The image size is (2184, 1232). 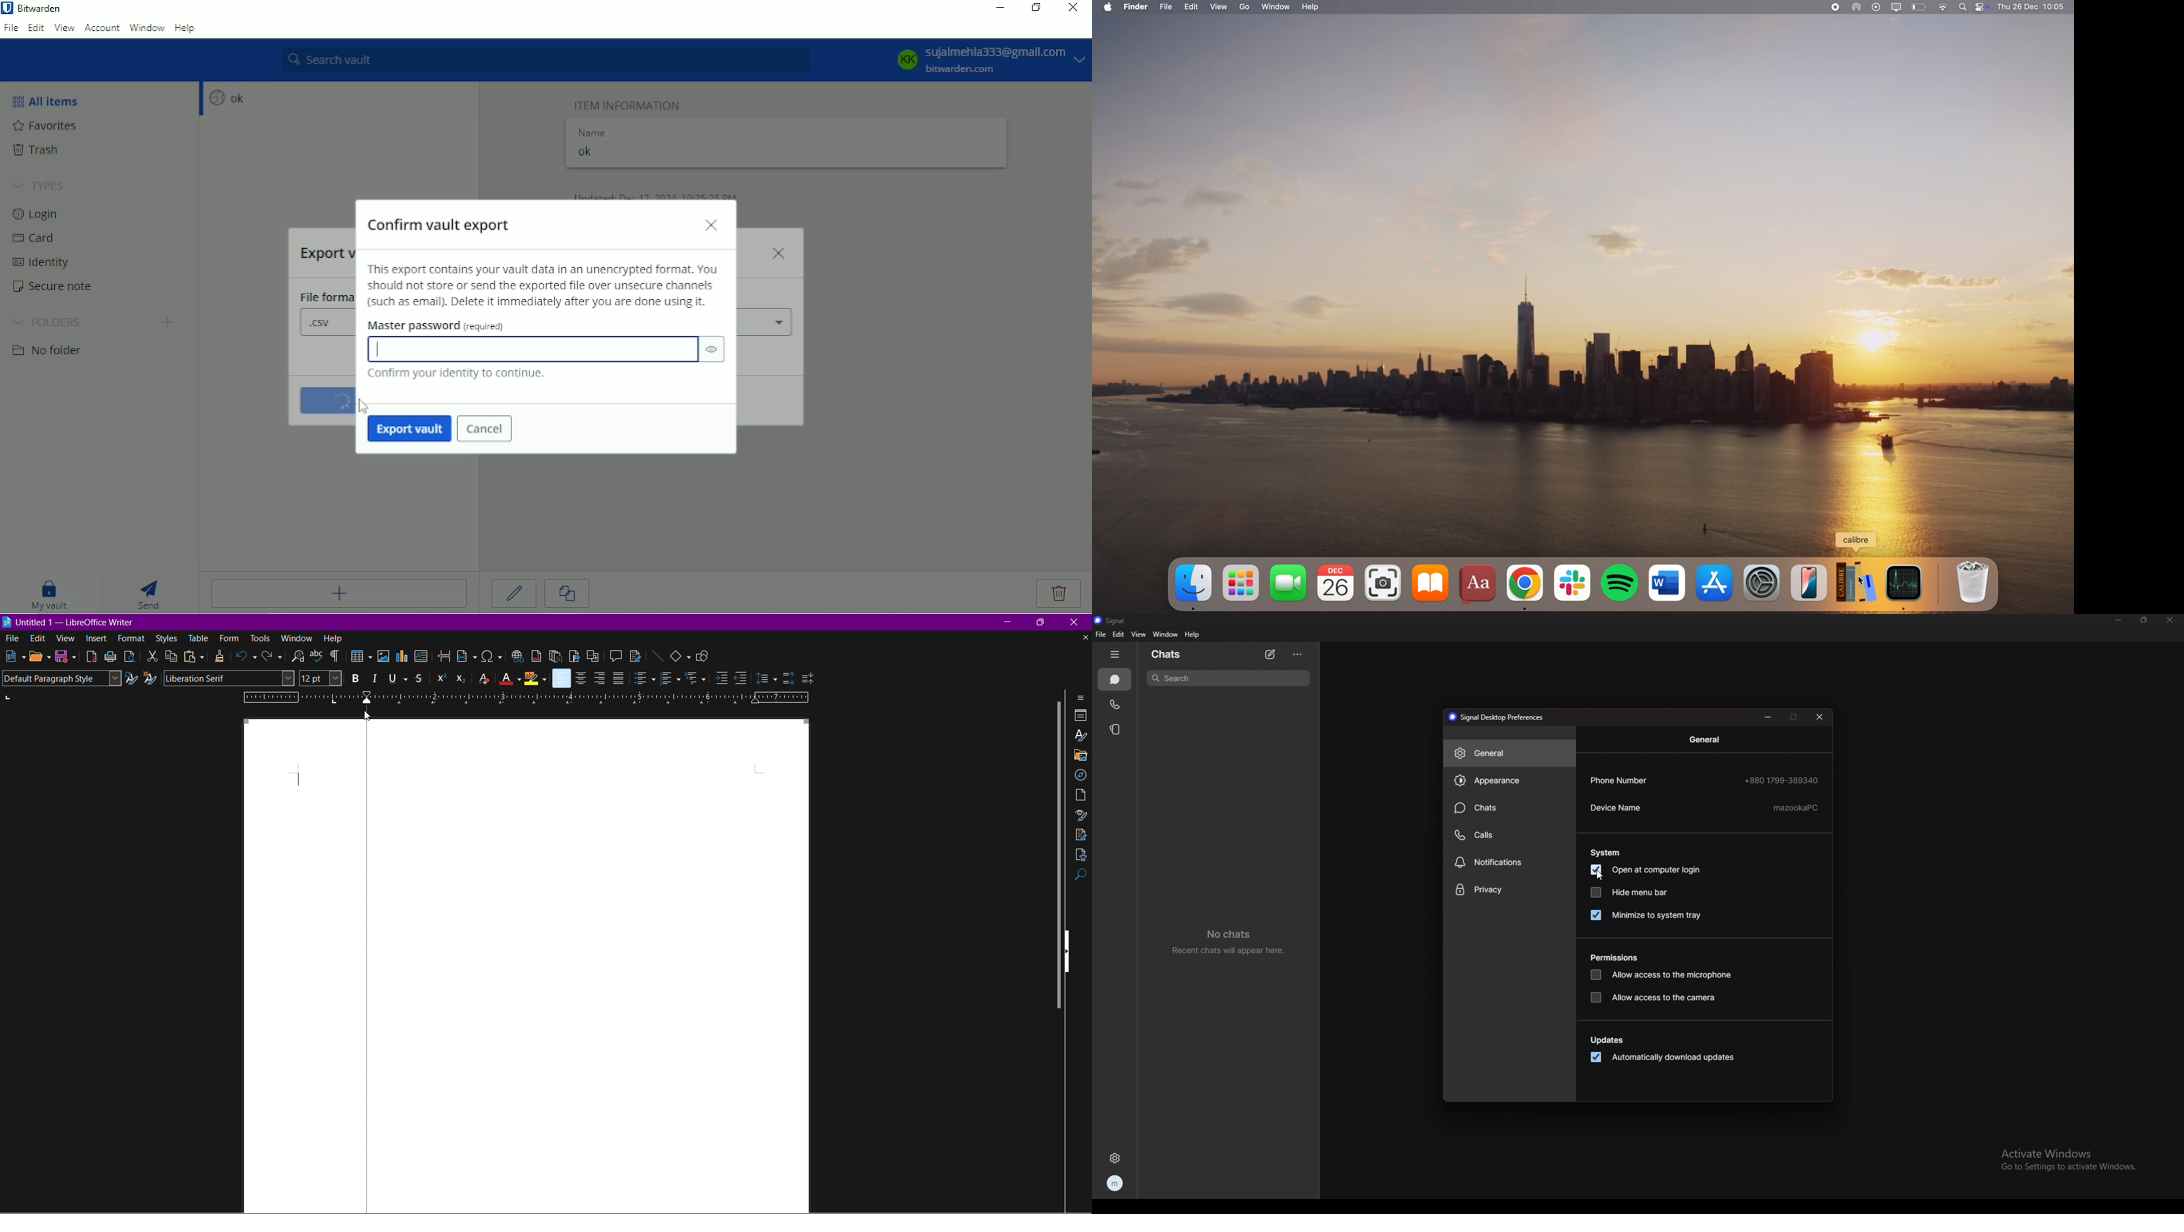 What do you see at coordinates (1270, 654) in the screenshot?
I see `new chat` at bounding box center [1270, 654].